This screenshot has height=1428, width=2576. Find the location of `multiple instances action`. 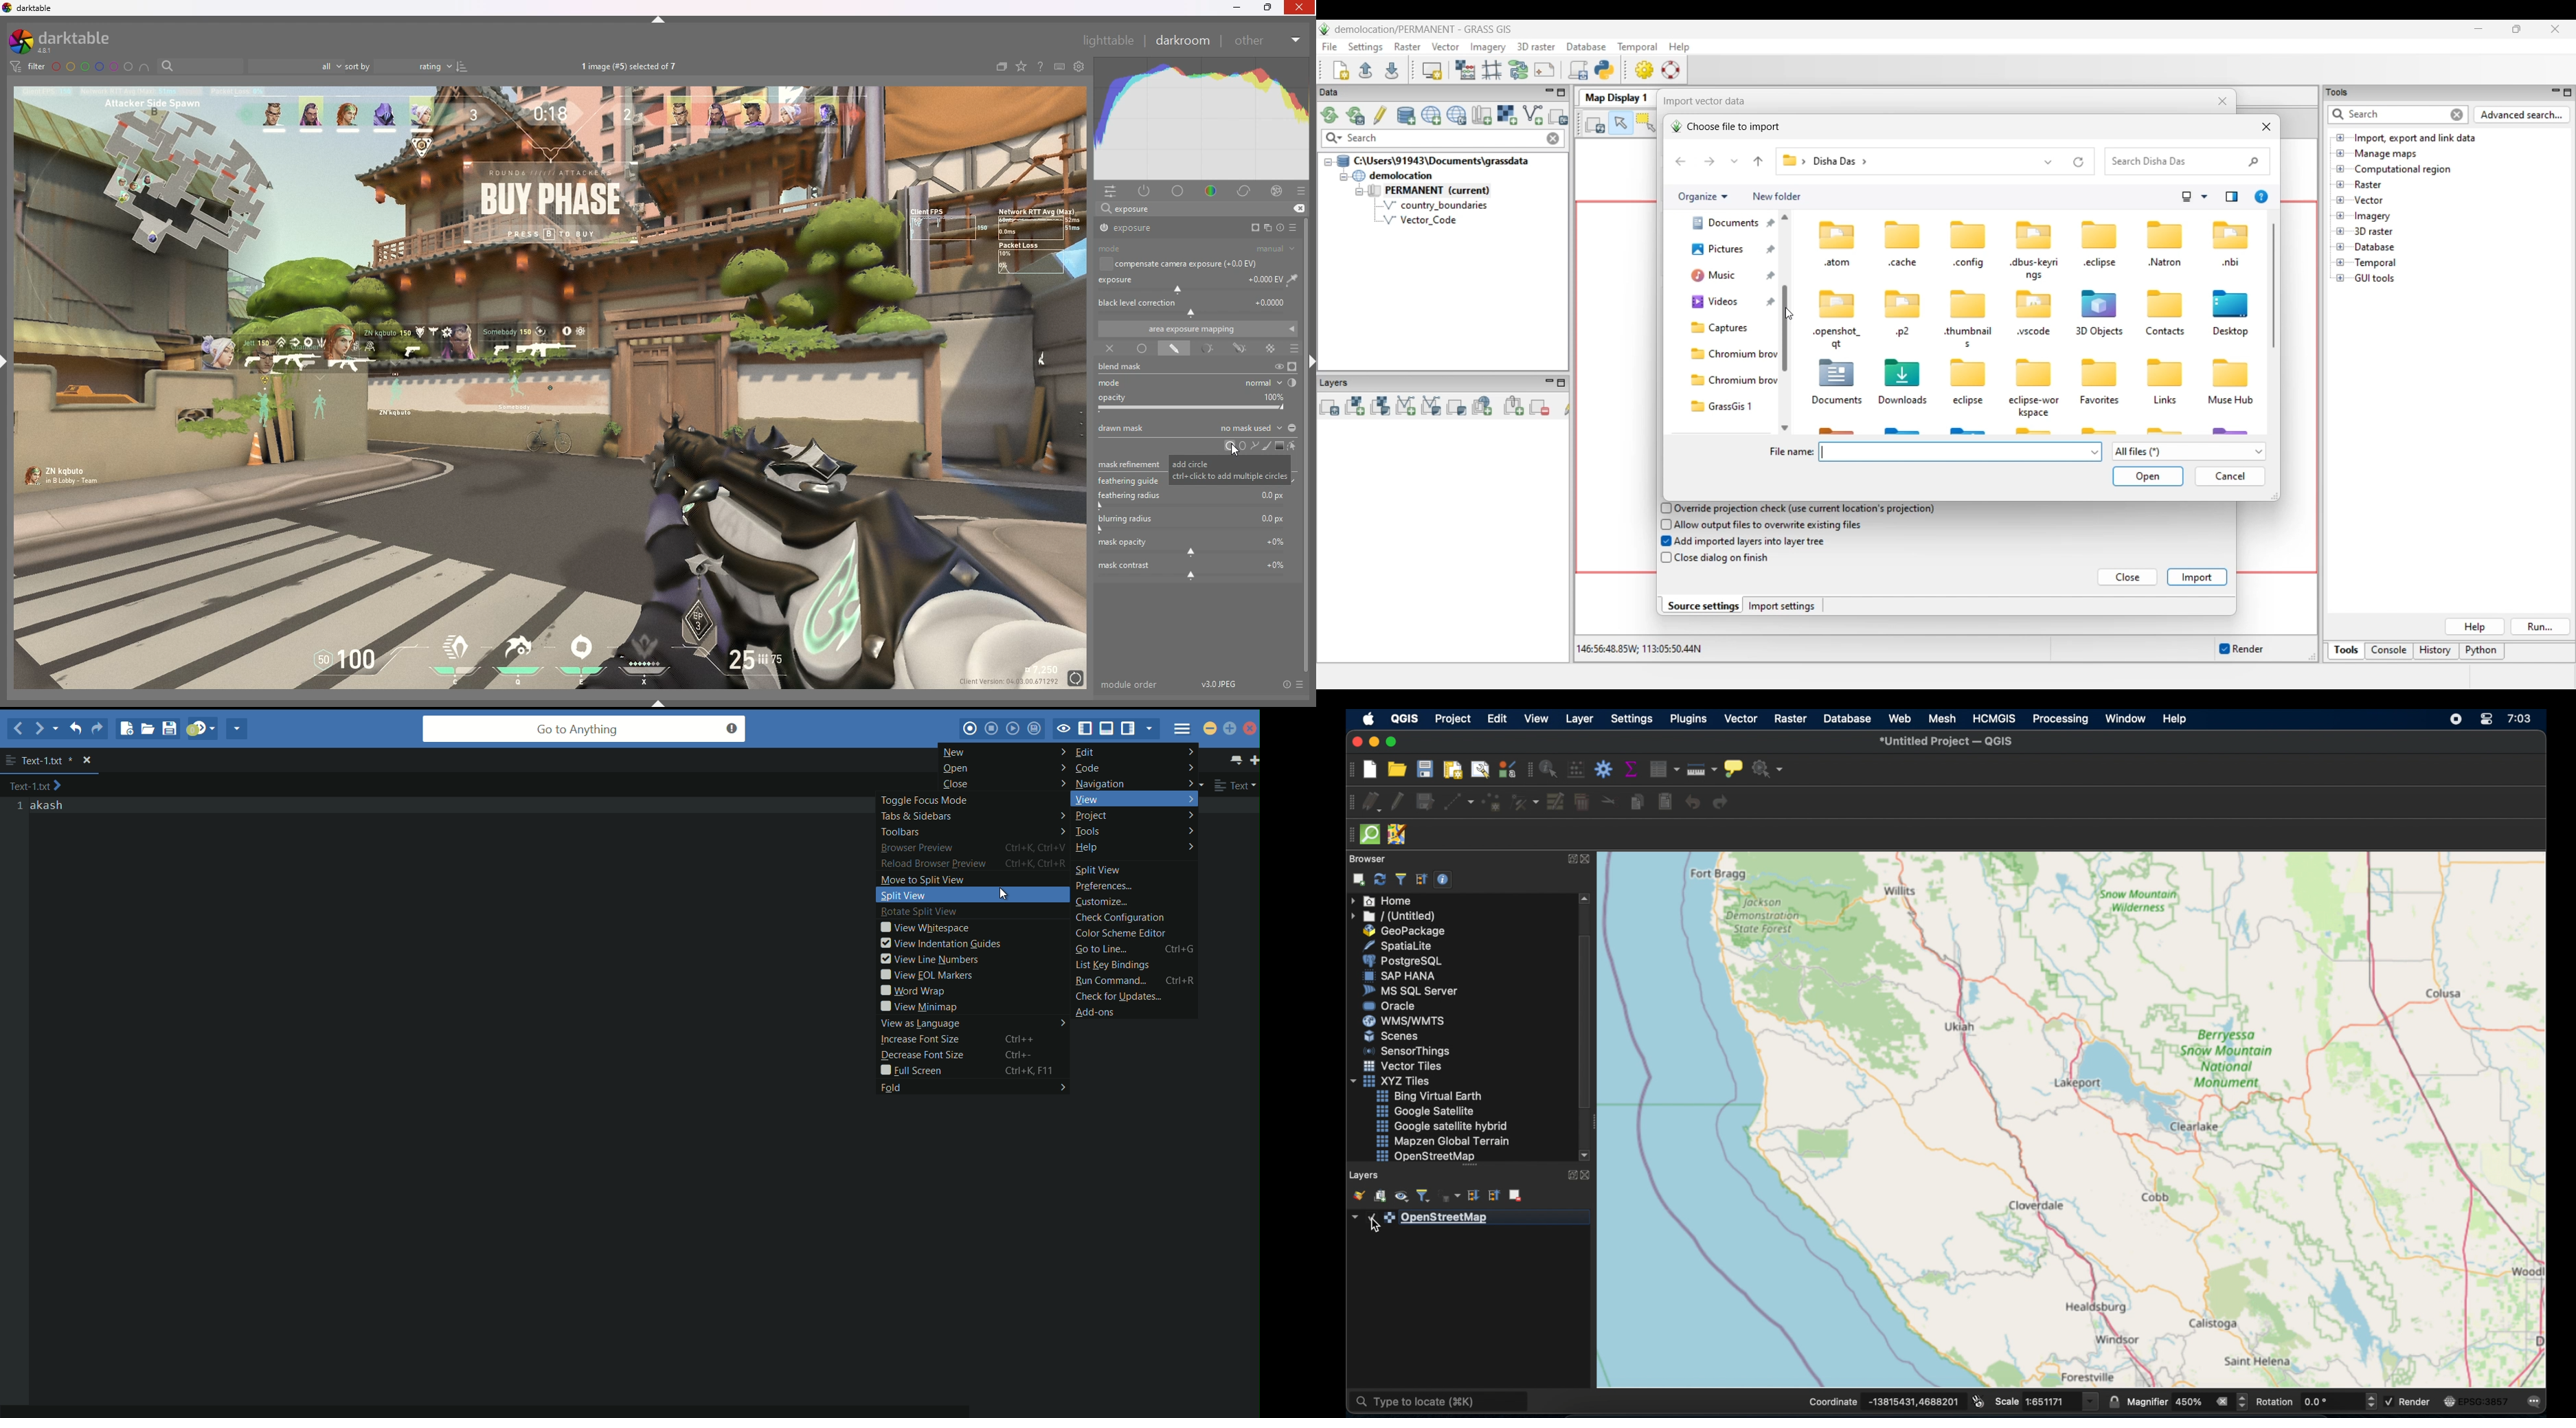

multiple instances action is located at coordinates (1264, 228).